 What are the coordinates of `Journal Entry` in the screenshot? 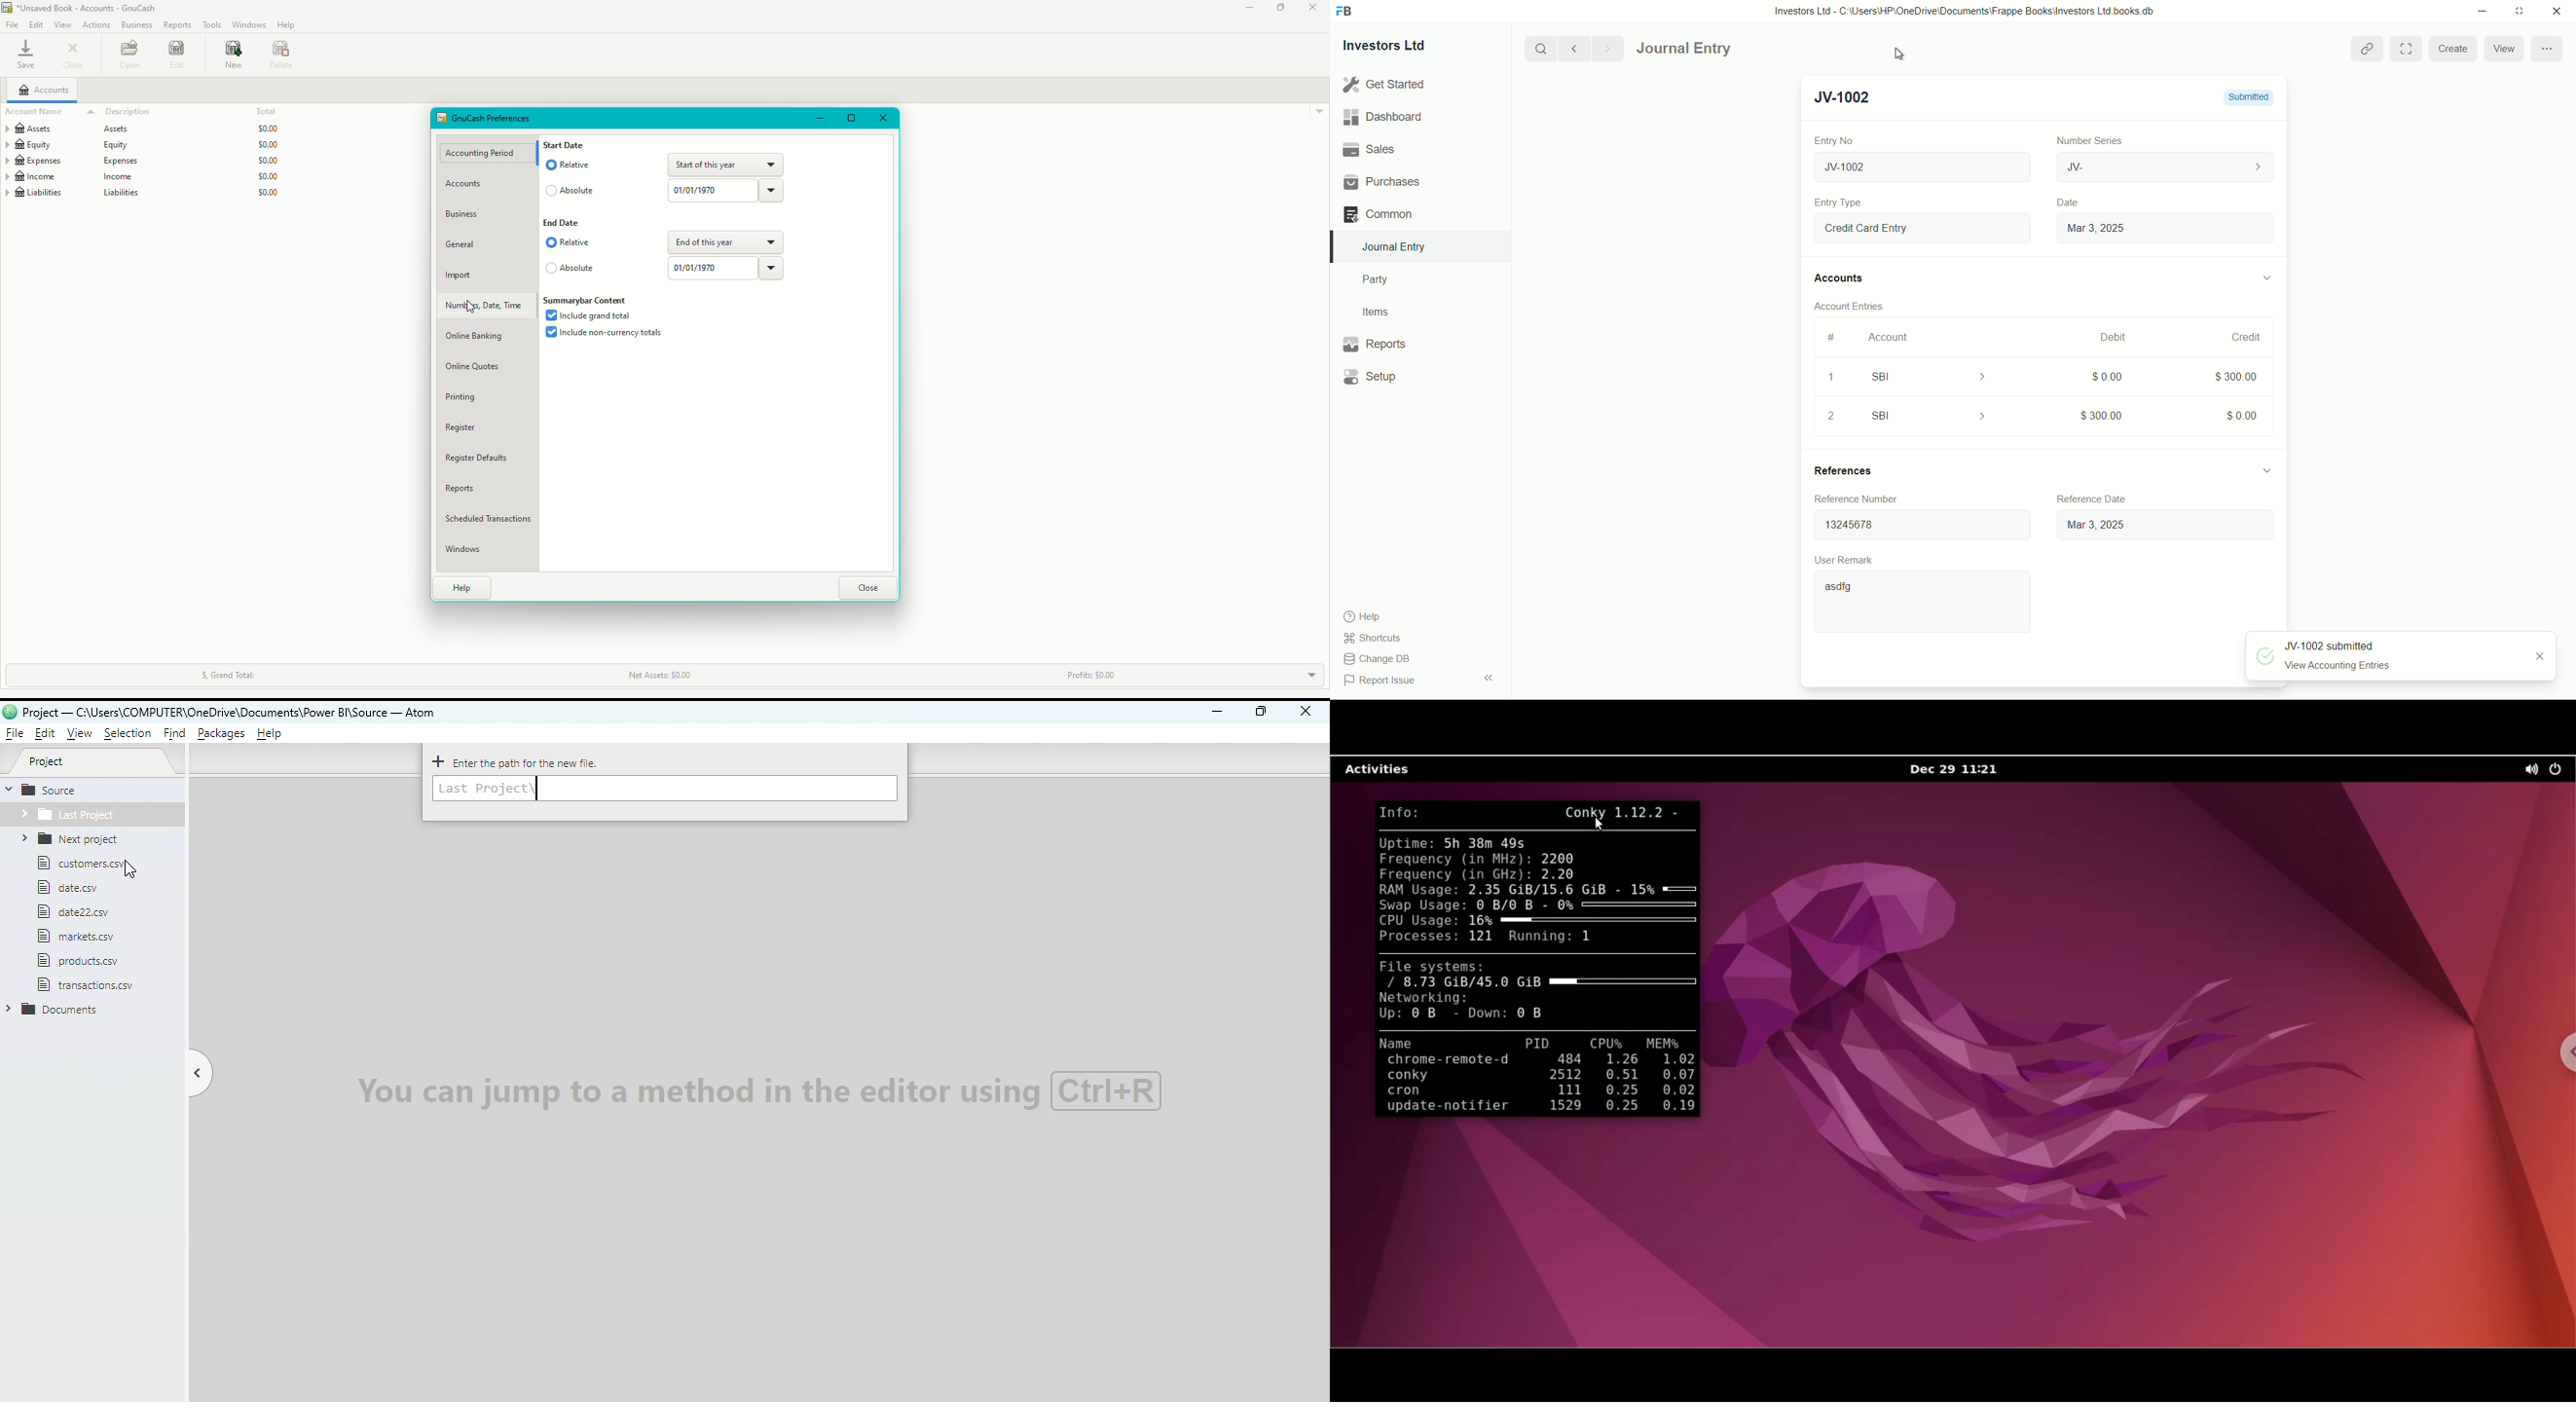 It's located at (1721, 49).